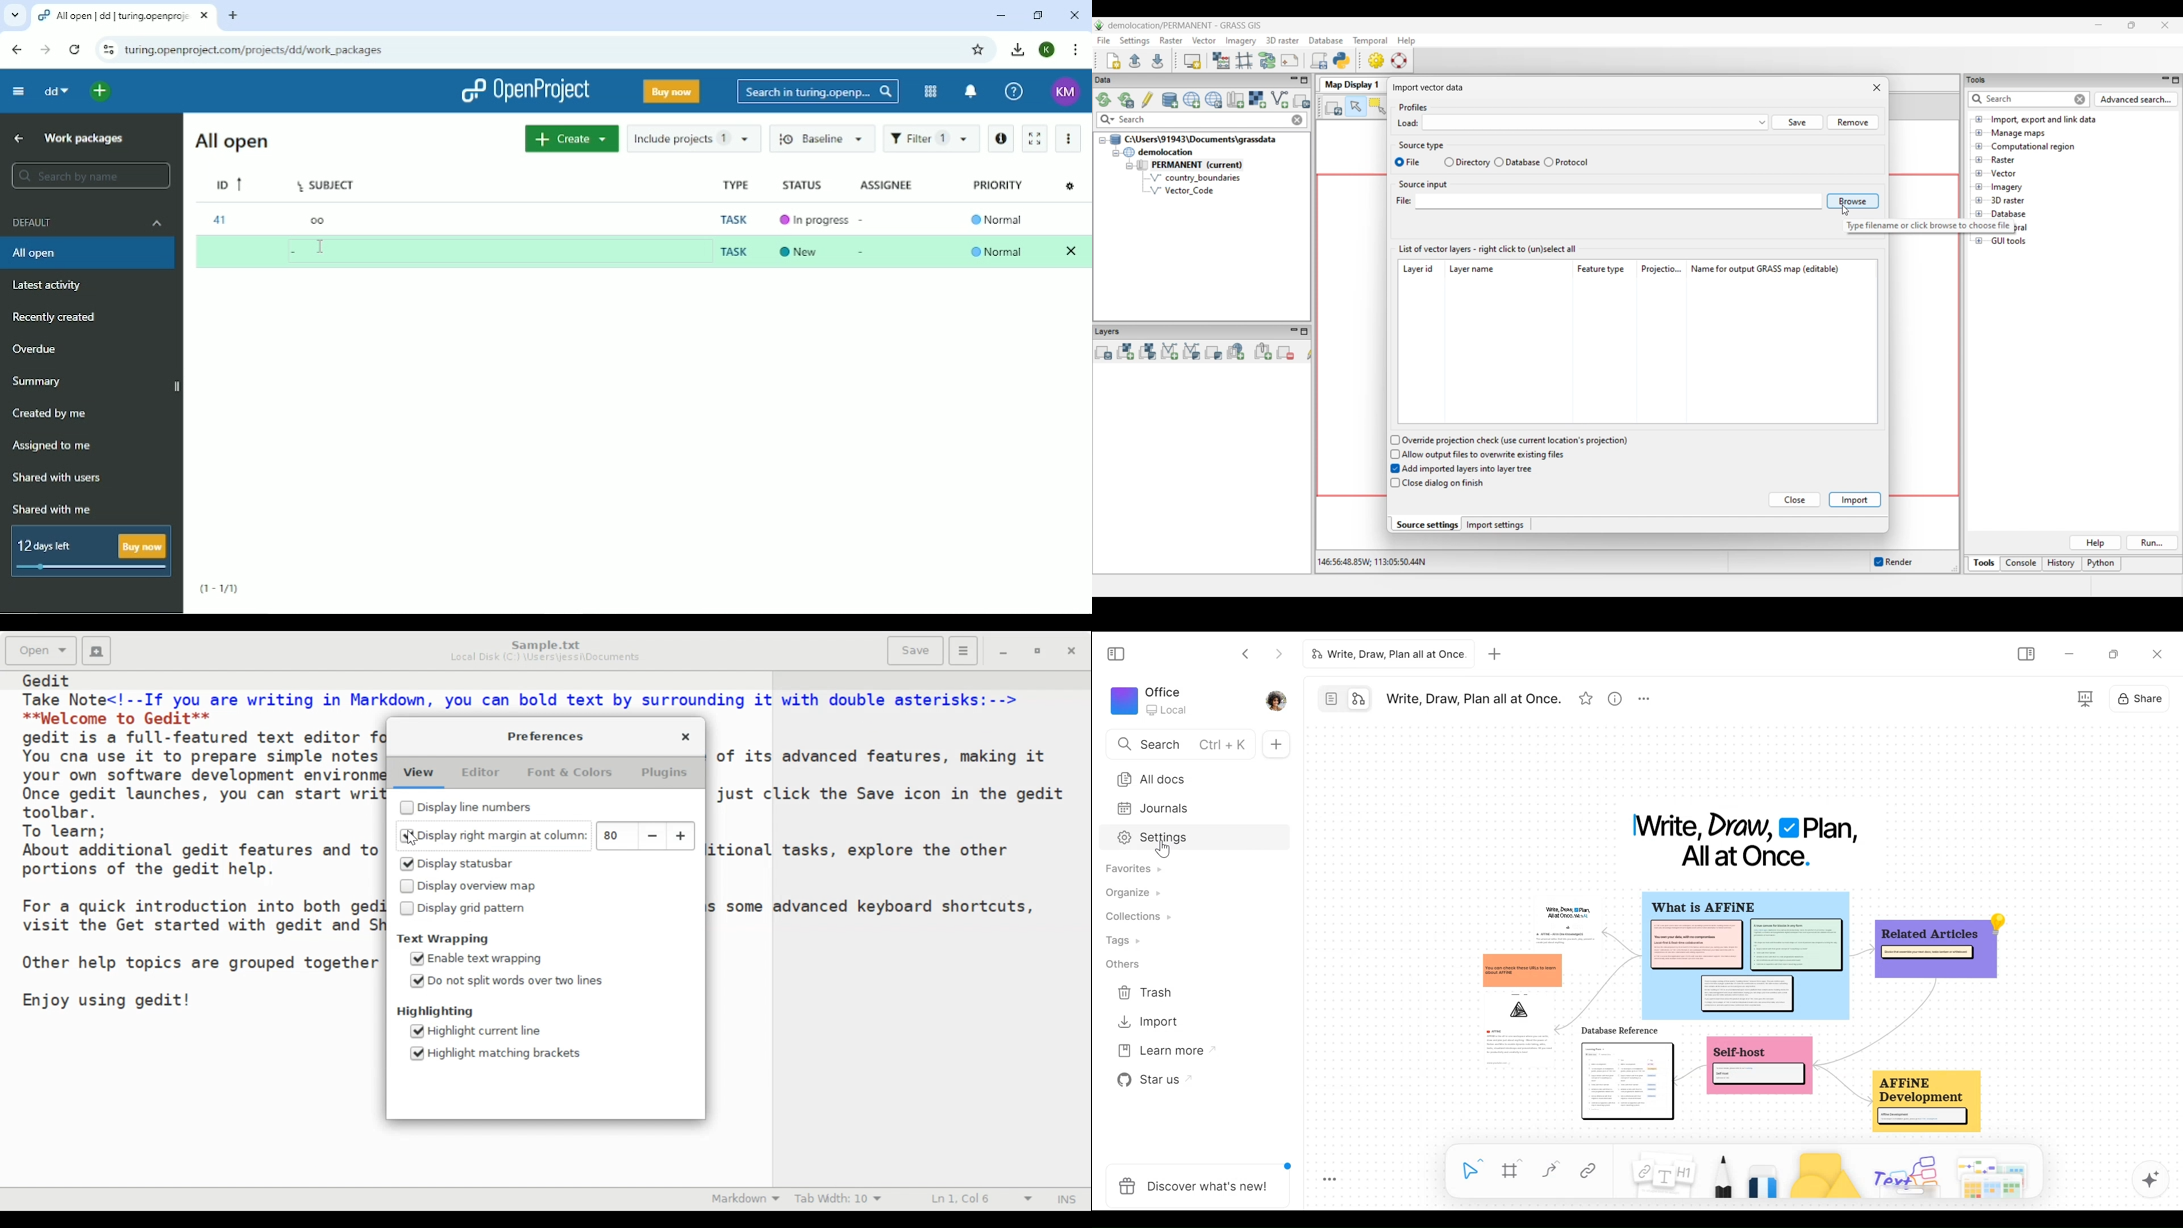 The width and height of the screenshot is (2184, 1232). What do you see at coordinates (997, 219) in the screenshot?
I see `Normal` at bounding box center [997, 219].